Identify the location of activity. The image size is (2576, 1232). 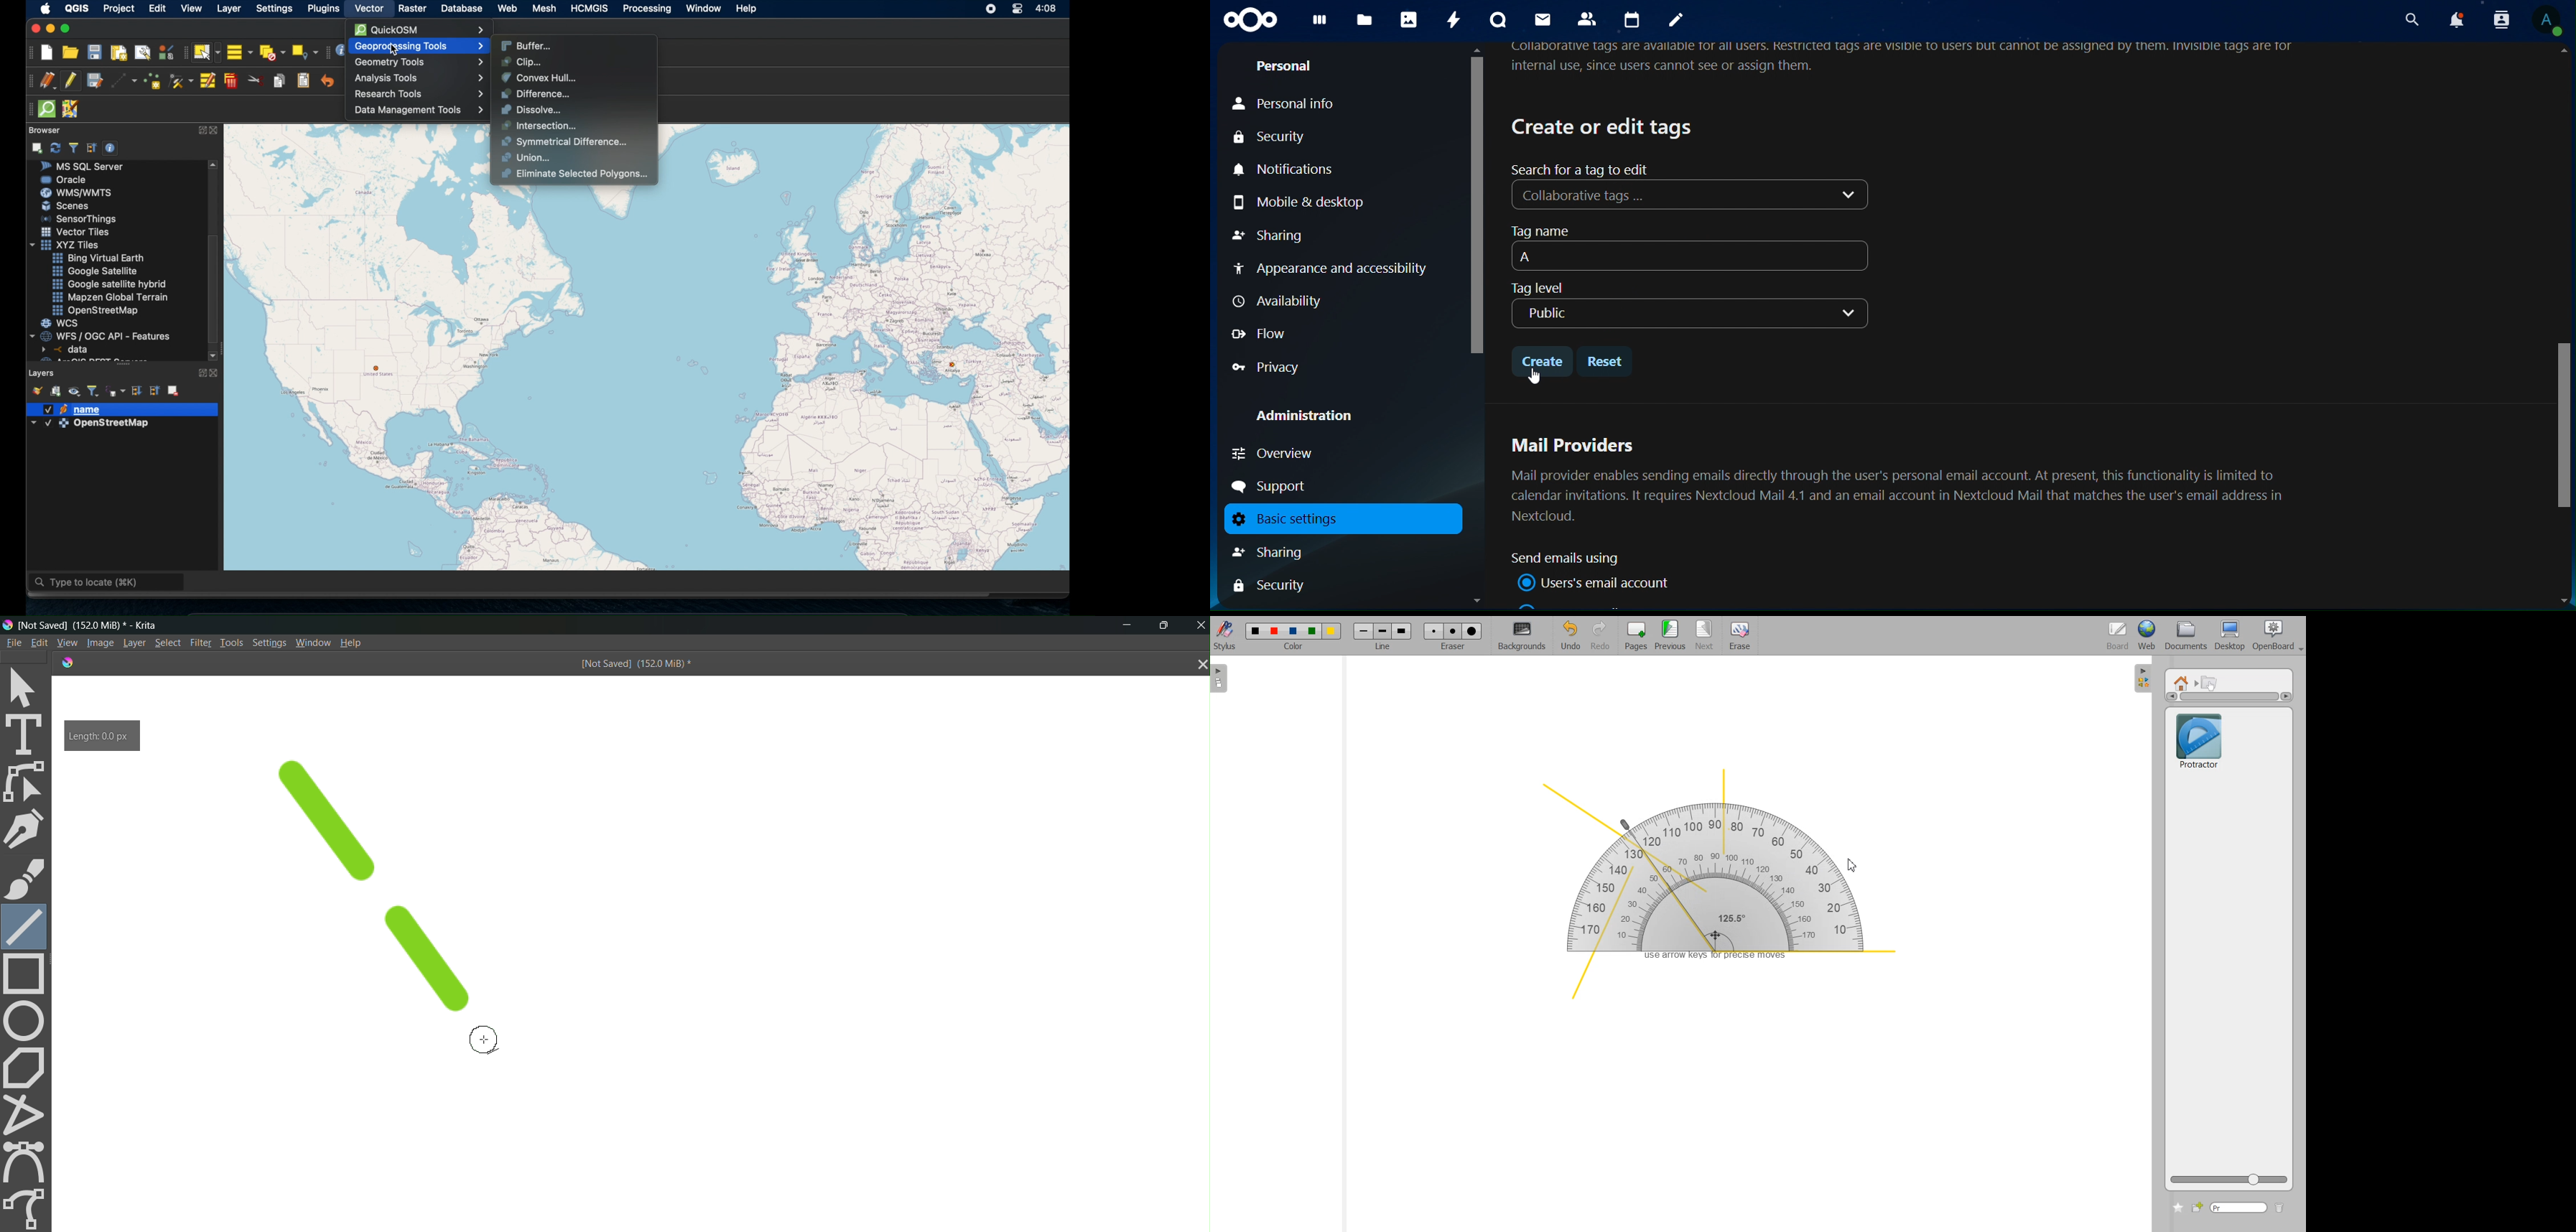
(1456, 20).